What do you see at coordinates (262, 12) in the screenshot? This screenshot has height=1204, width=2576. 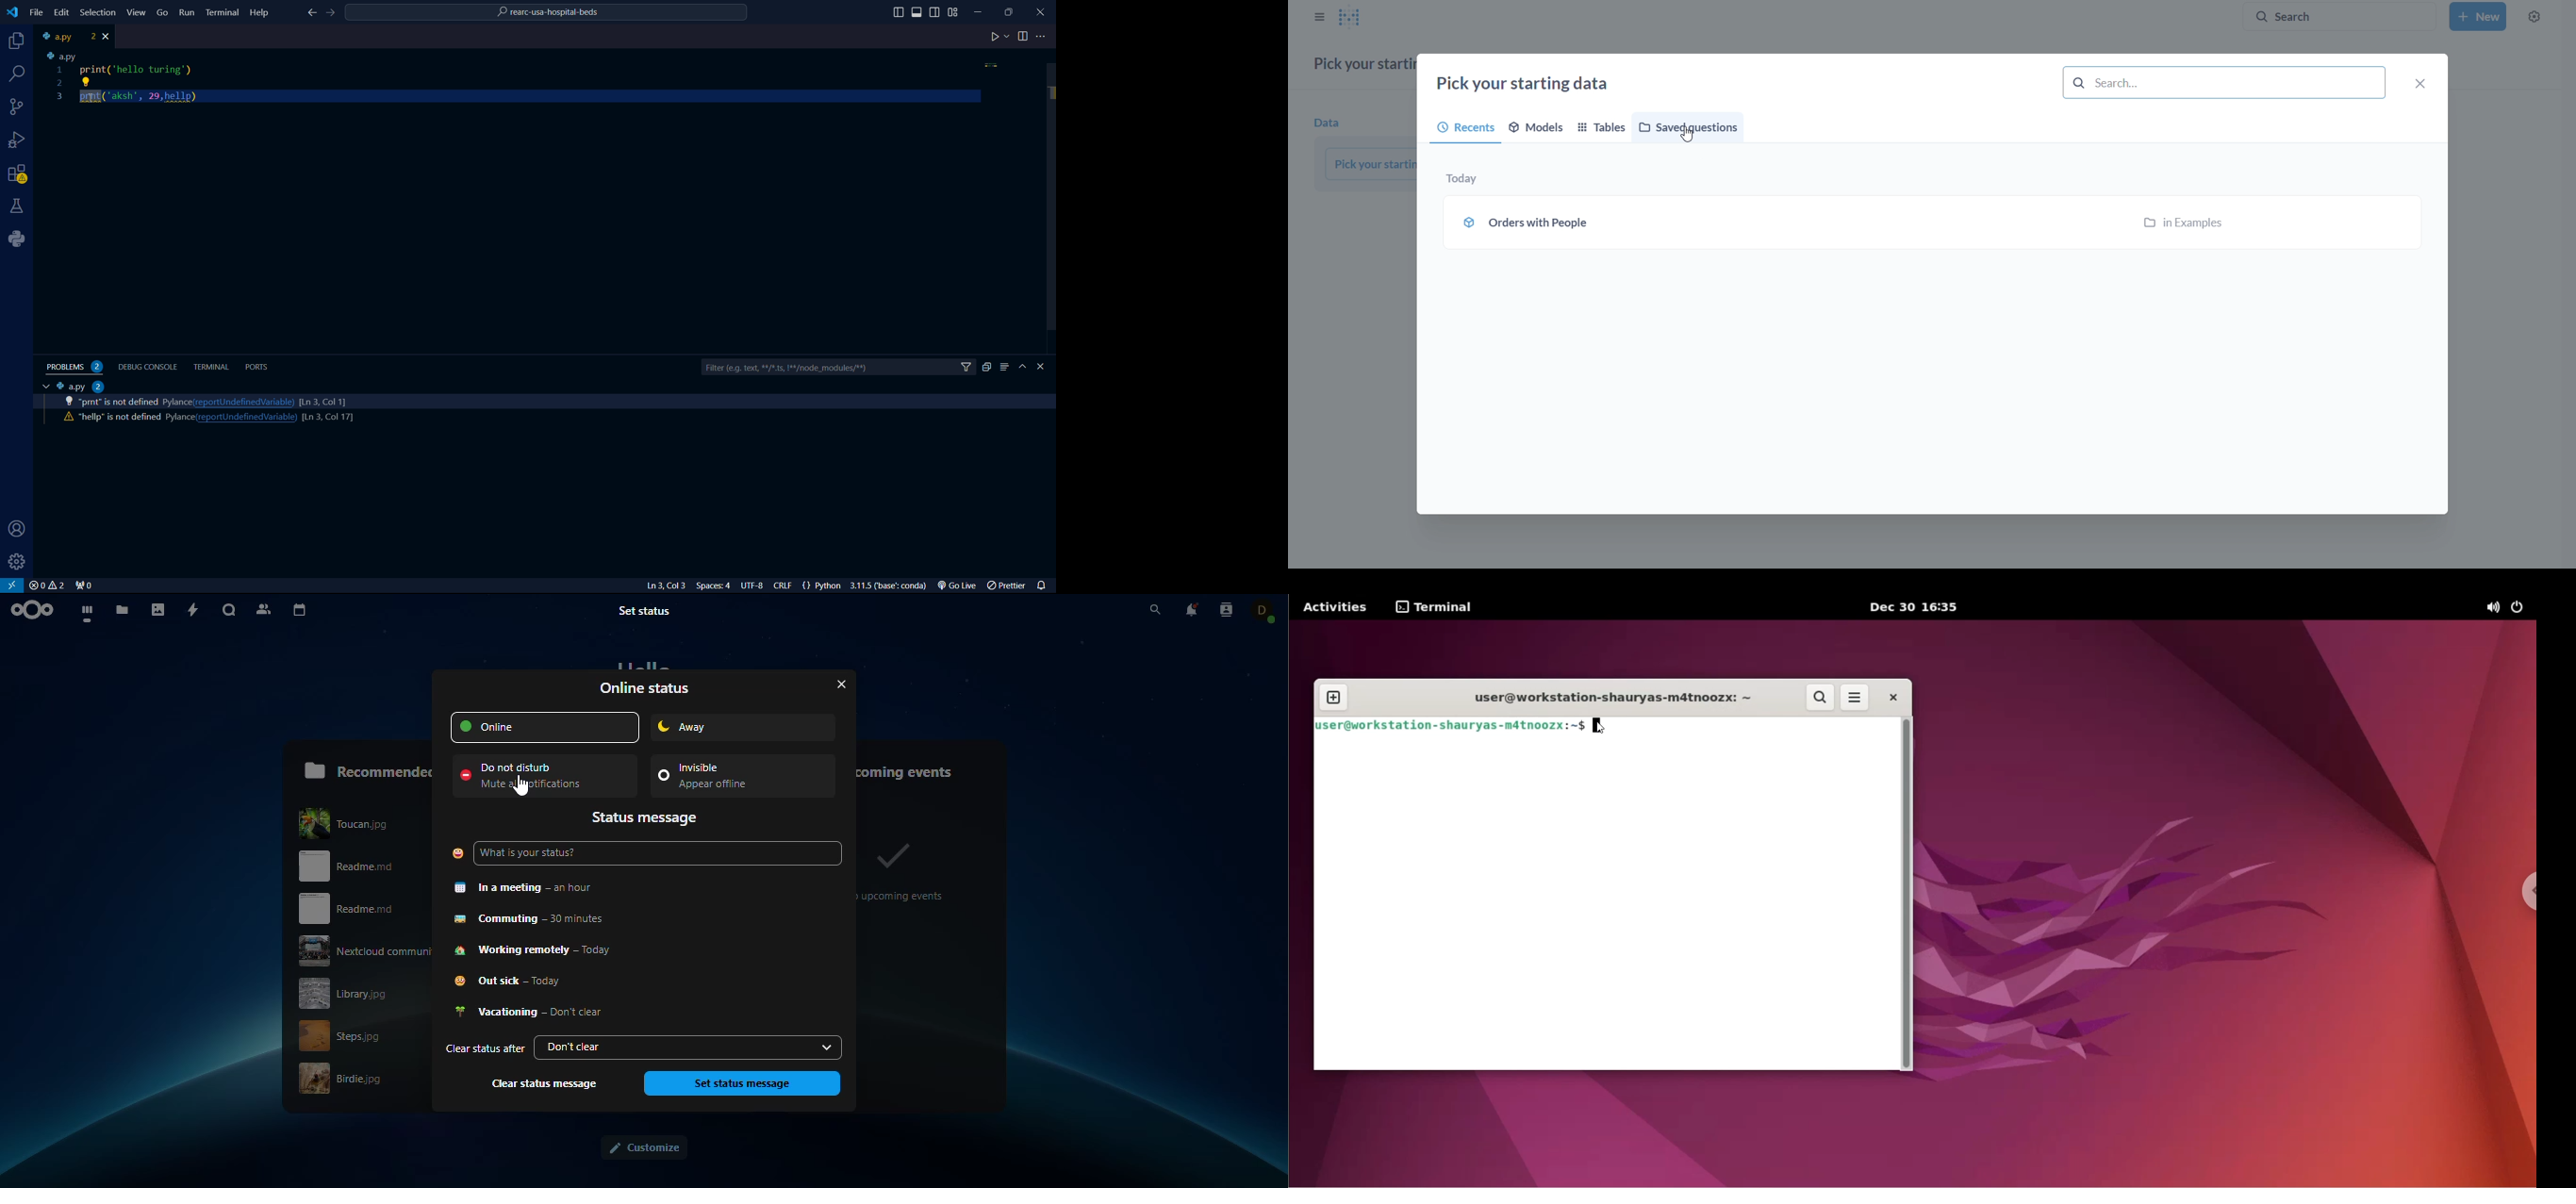 I see `Help` at bounding box center [262, 12].